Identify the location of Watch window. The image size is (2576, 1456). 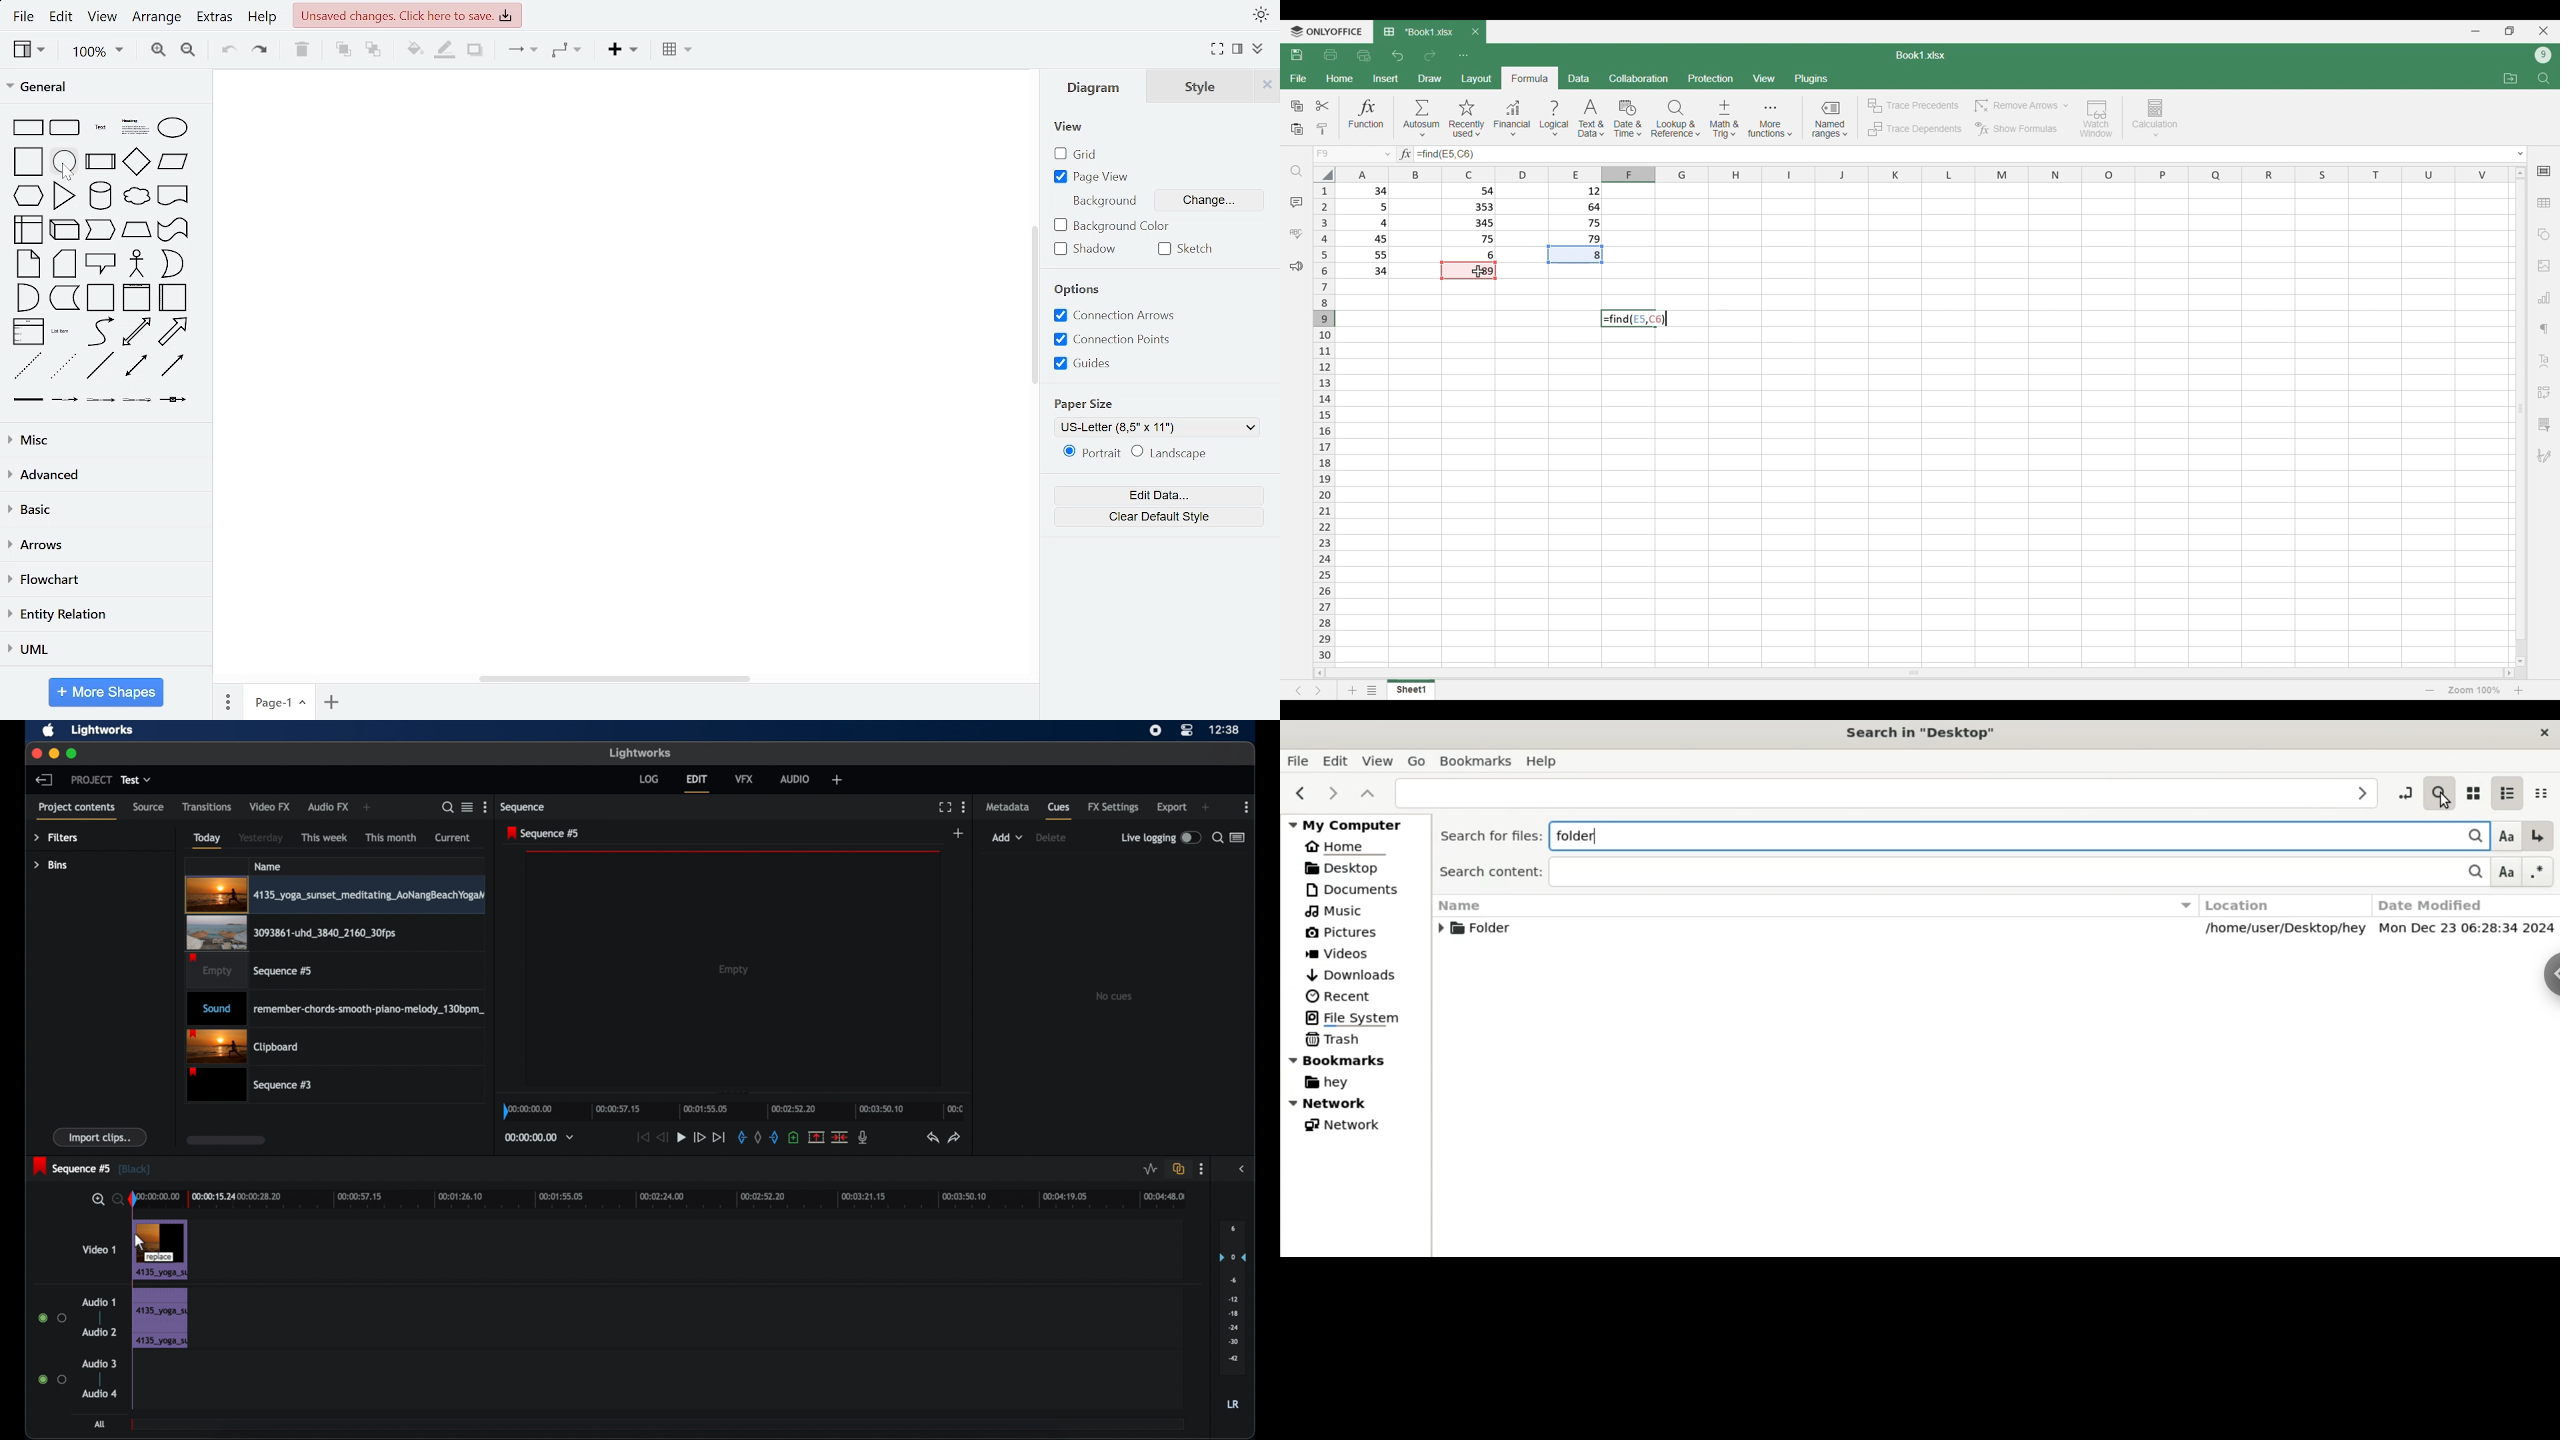
(2097, 119).